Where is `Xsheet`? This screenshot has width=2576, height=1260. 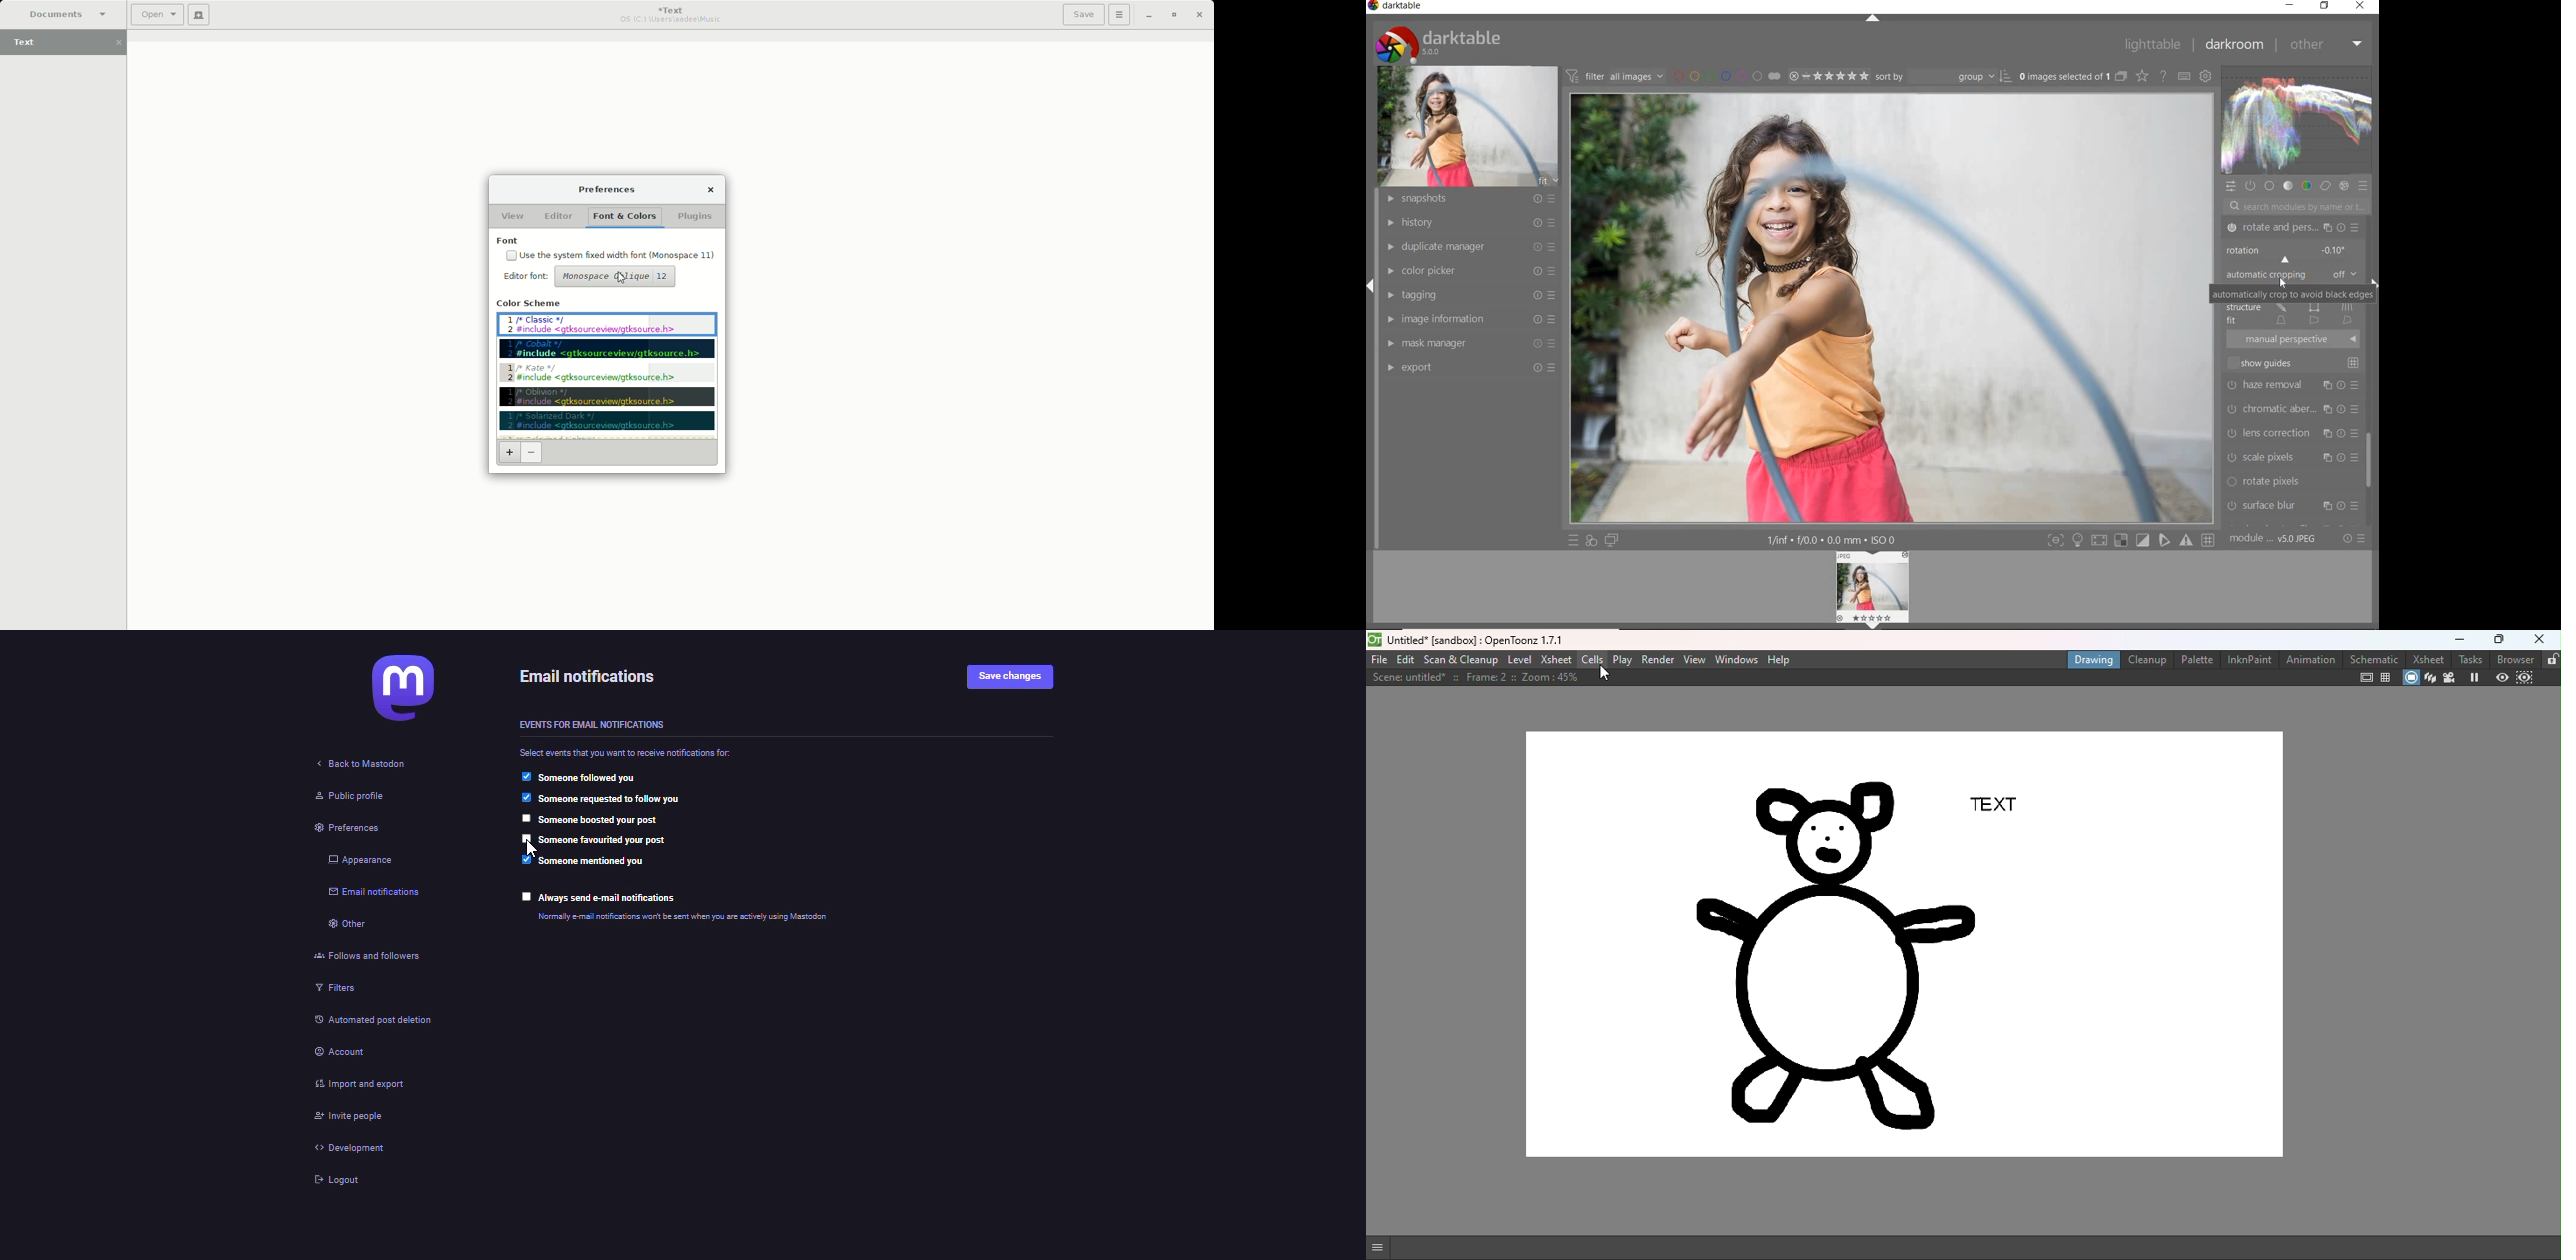
Xsheet is located at coordinates (2426, 659).